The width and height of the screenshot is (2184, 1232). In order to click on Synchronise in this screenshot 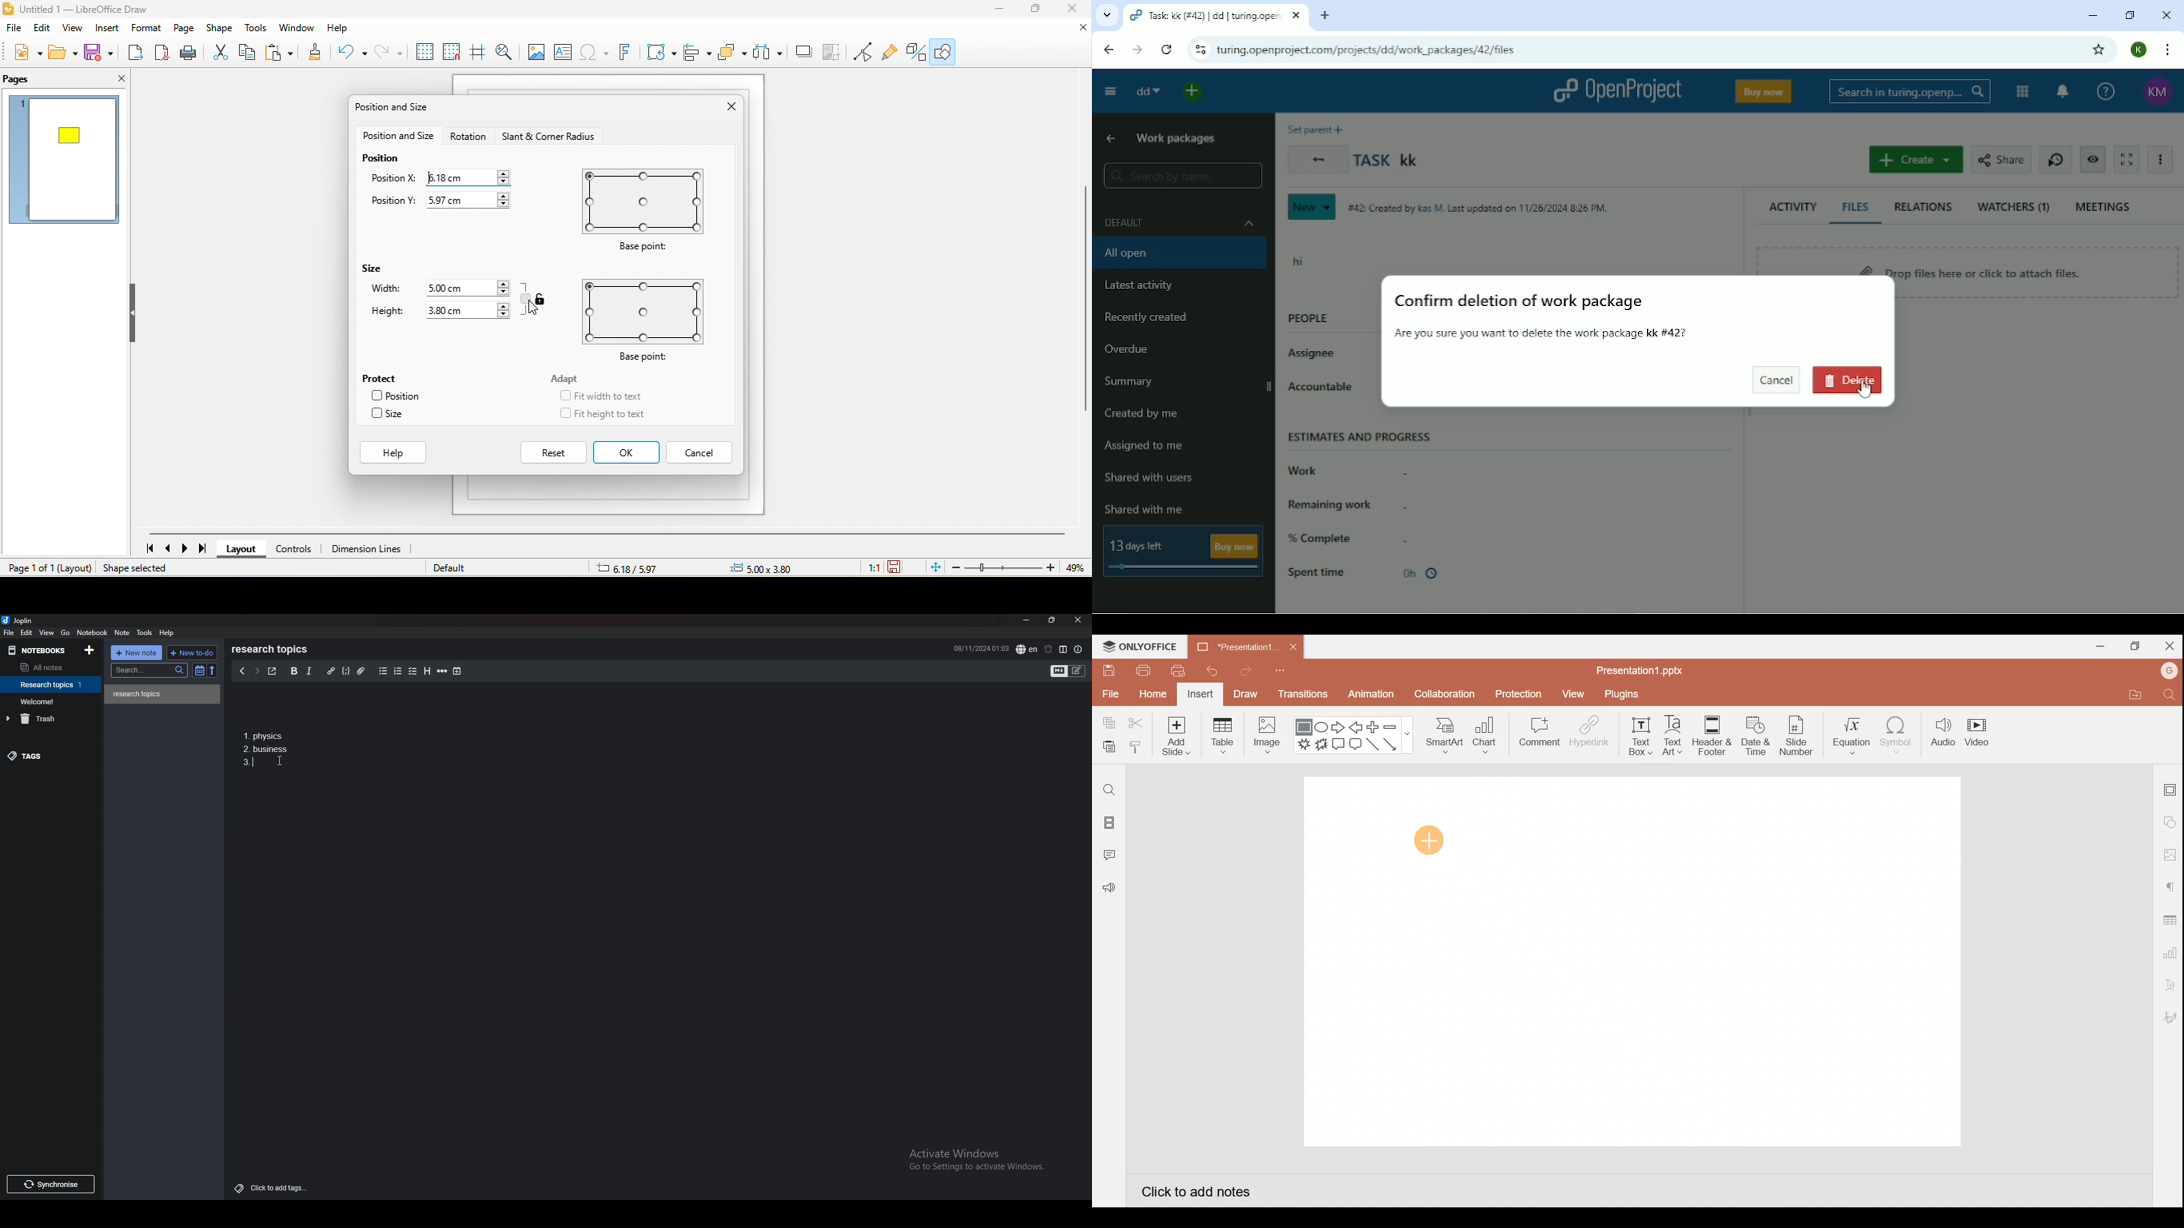, I will do `click(53, 1184)`.